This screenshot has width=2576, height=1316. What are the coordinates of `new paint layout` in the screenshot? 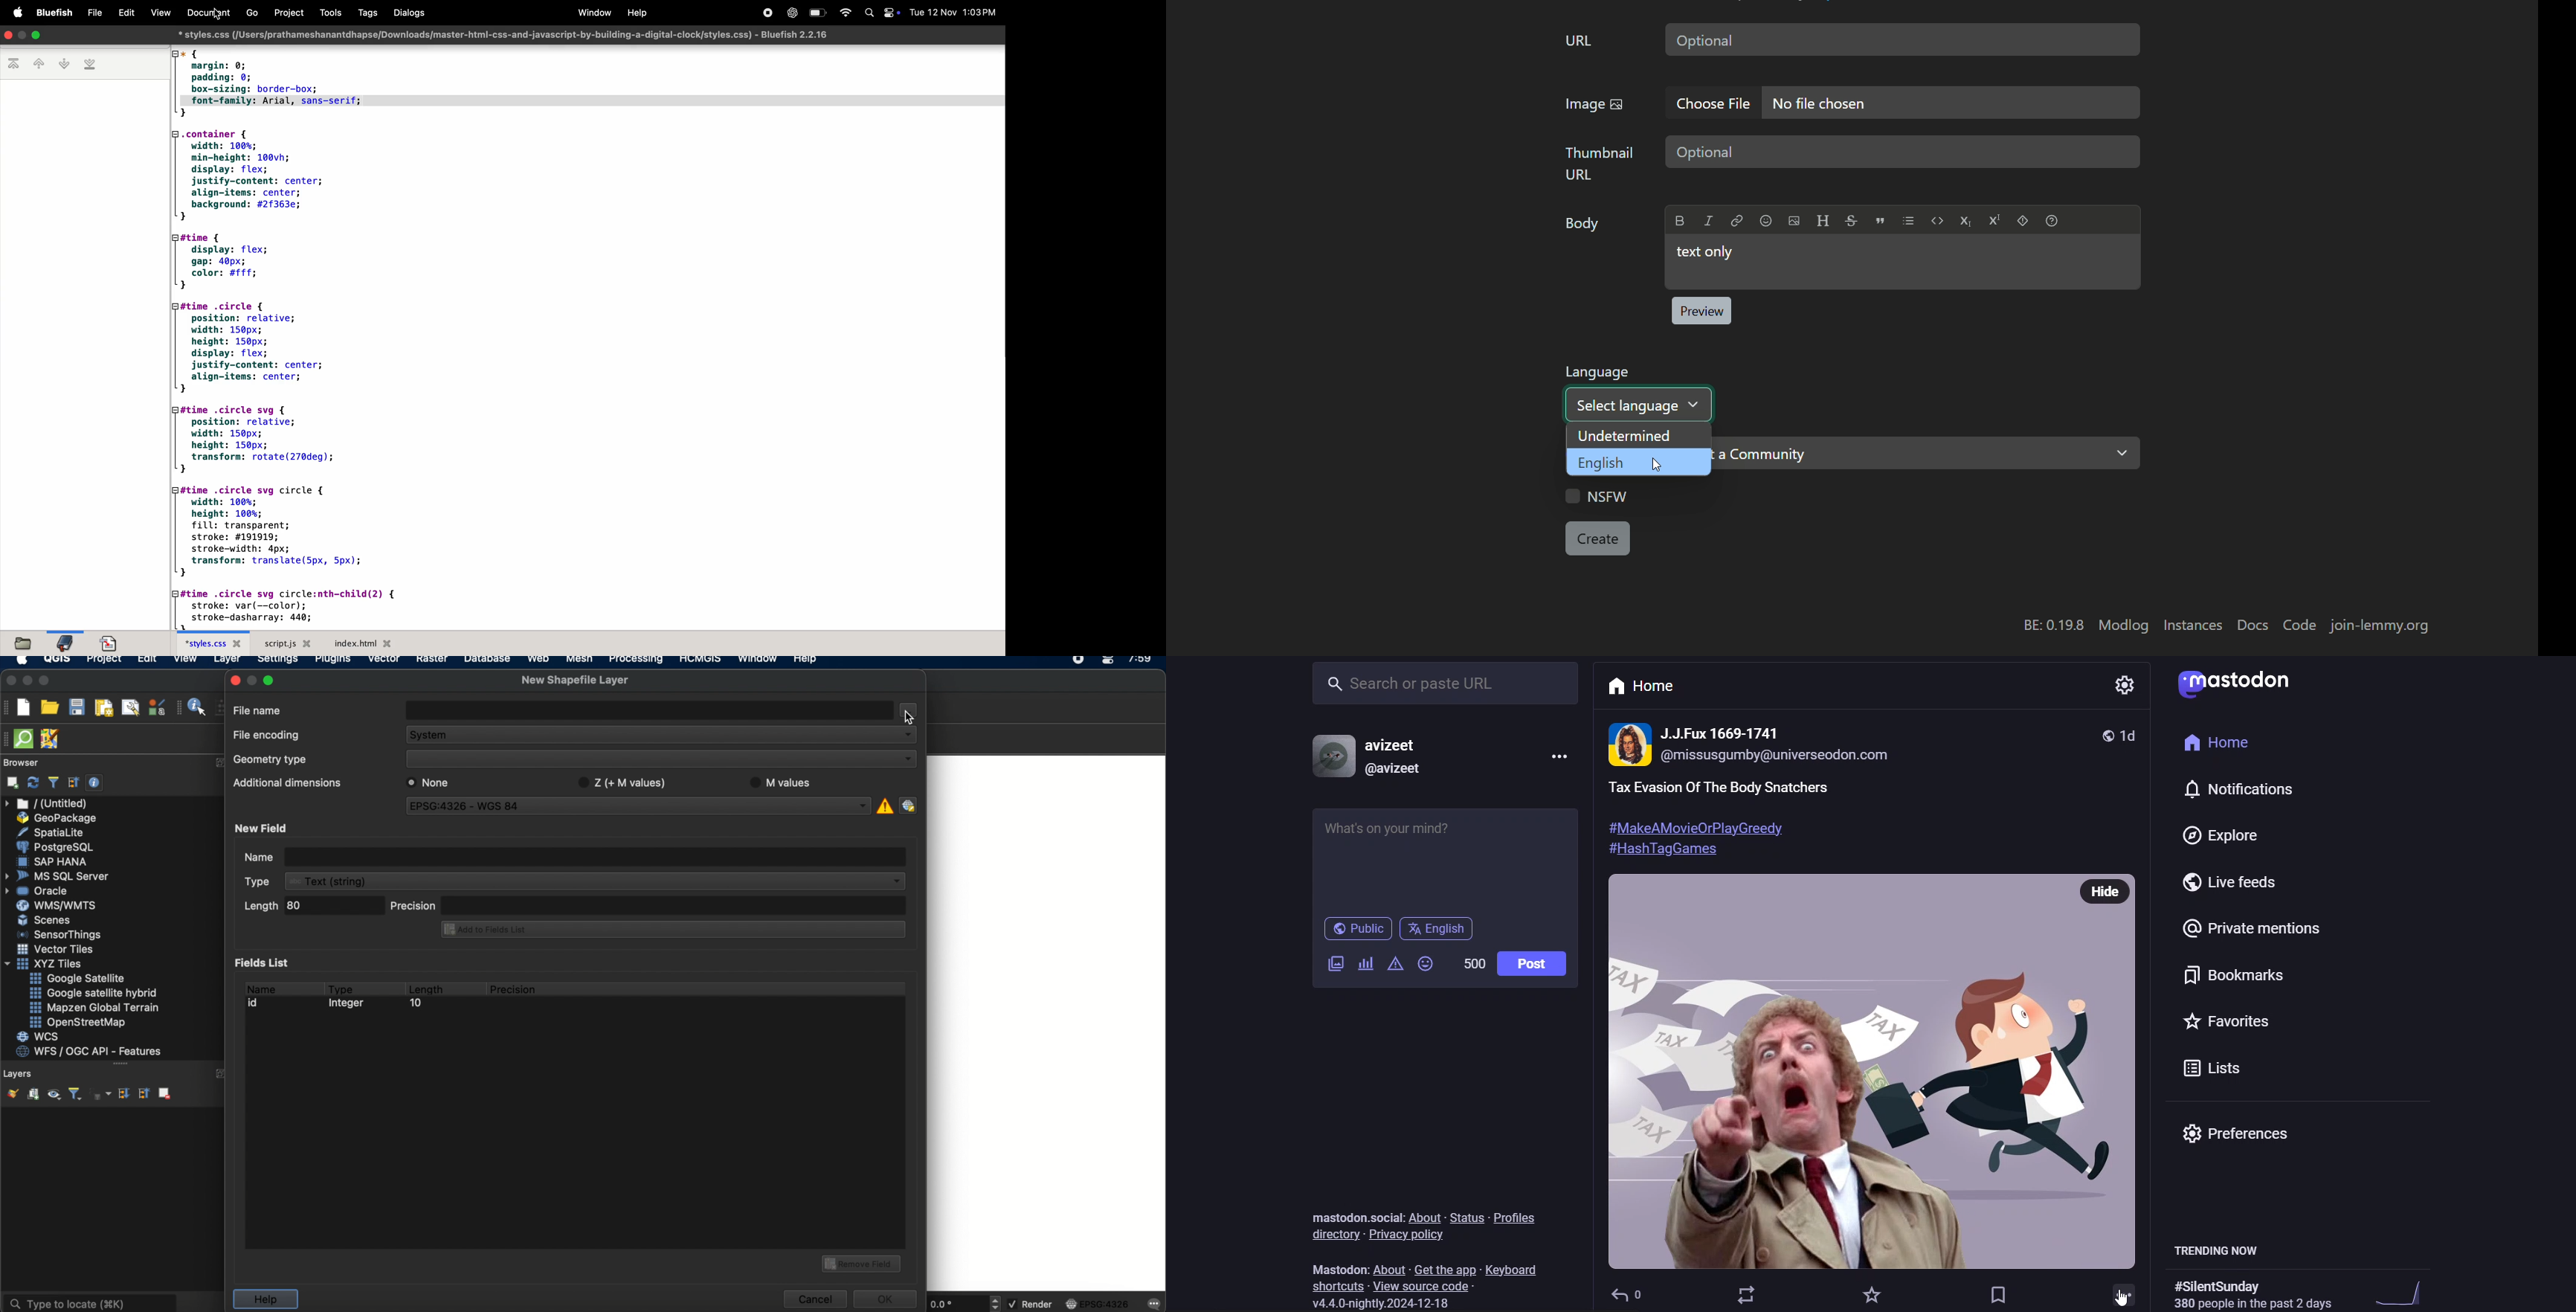 It's located at (103, 709).